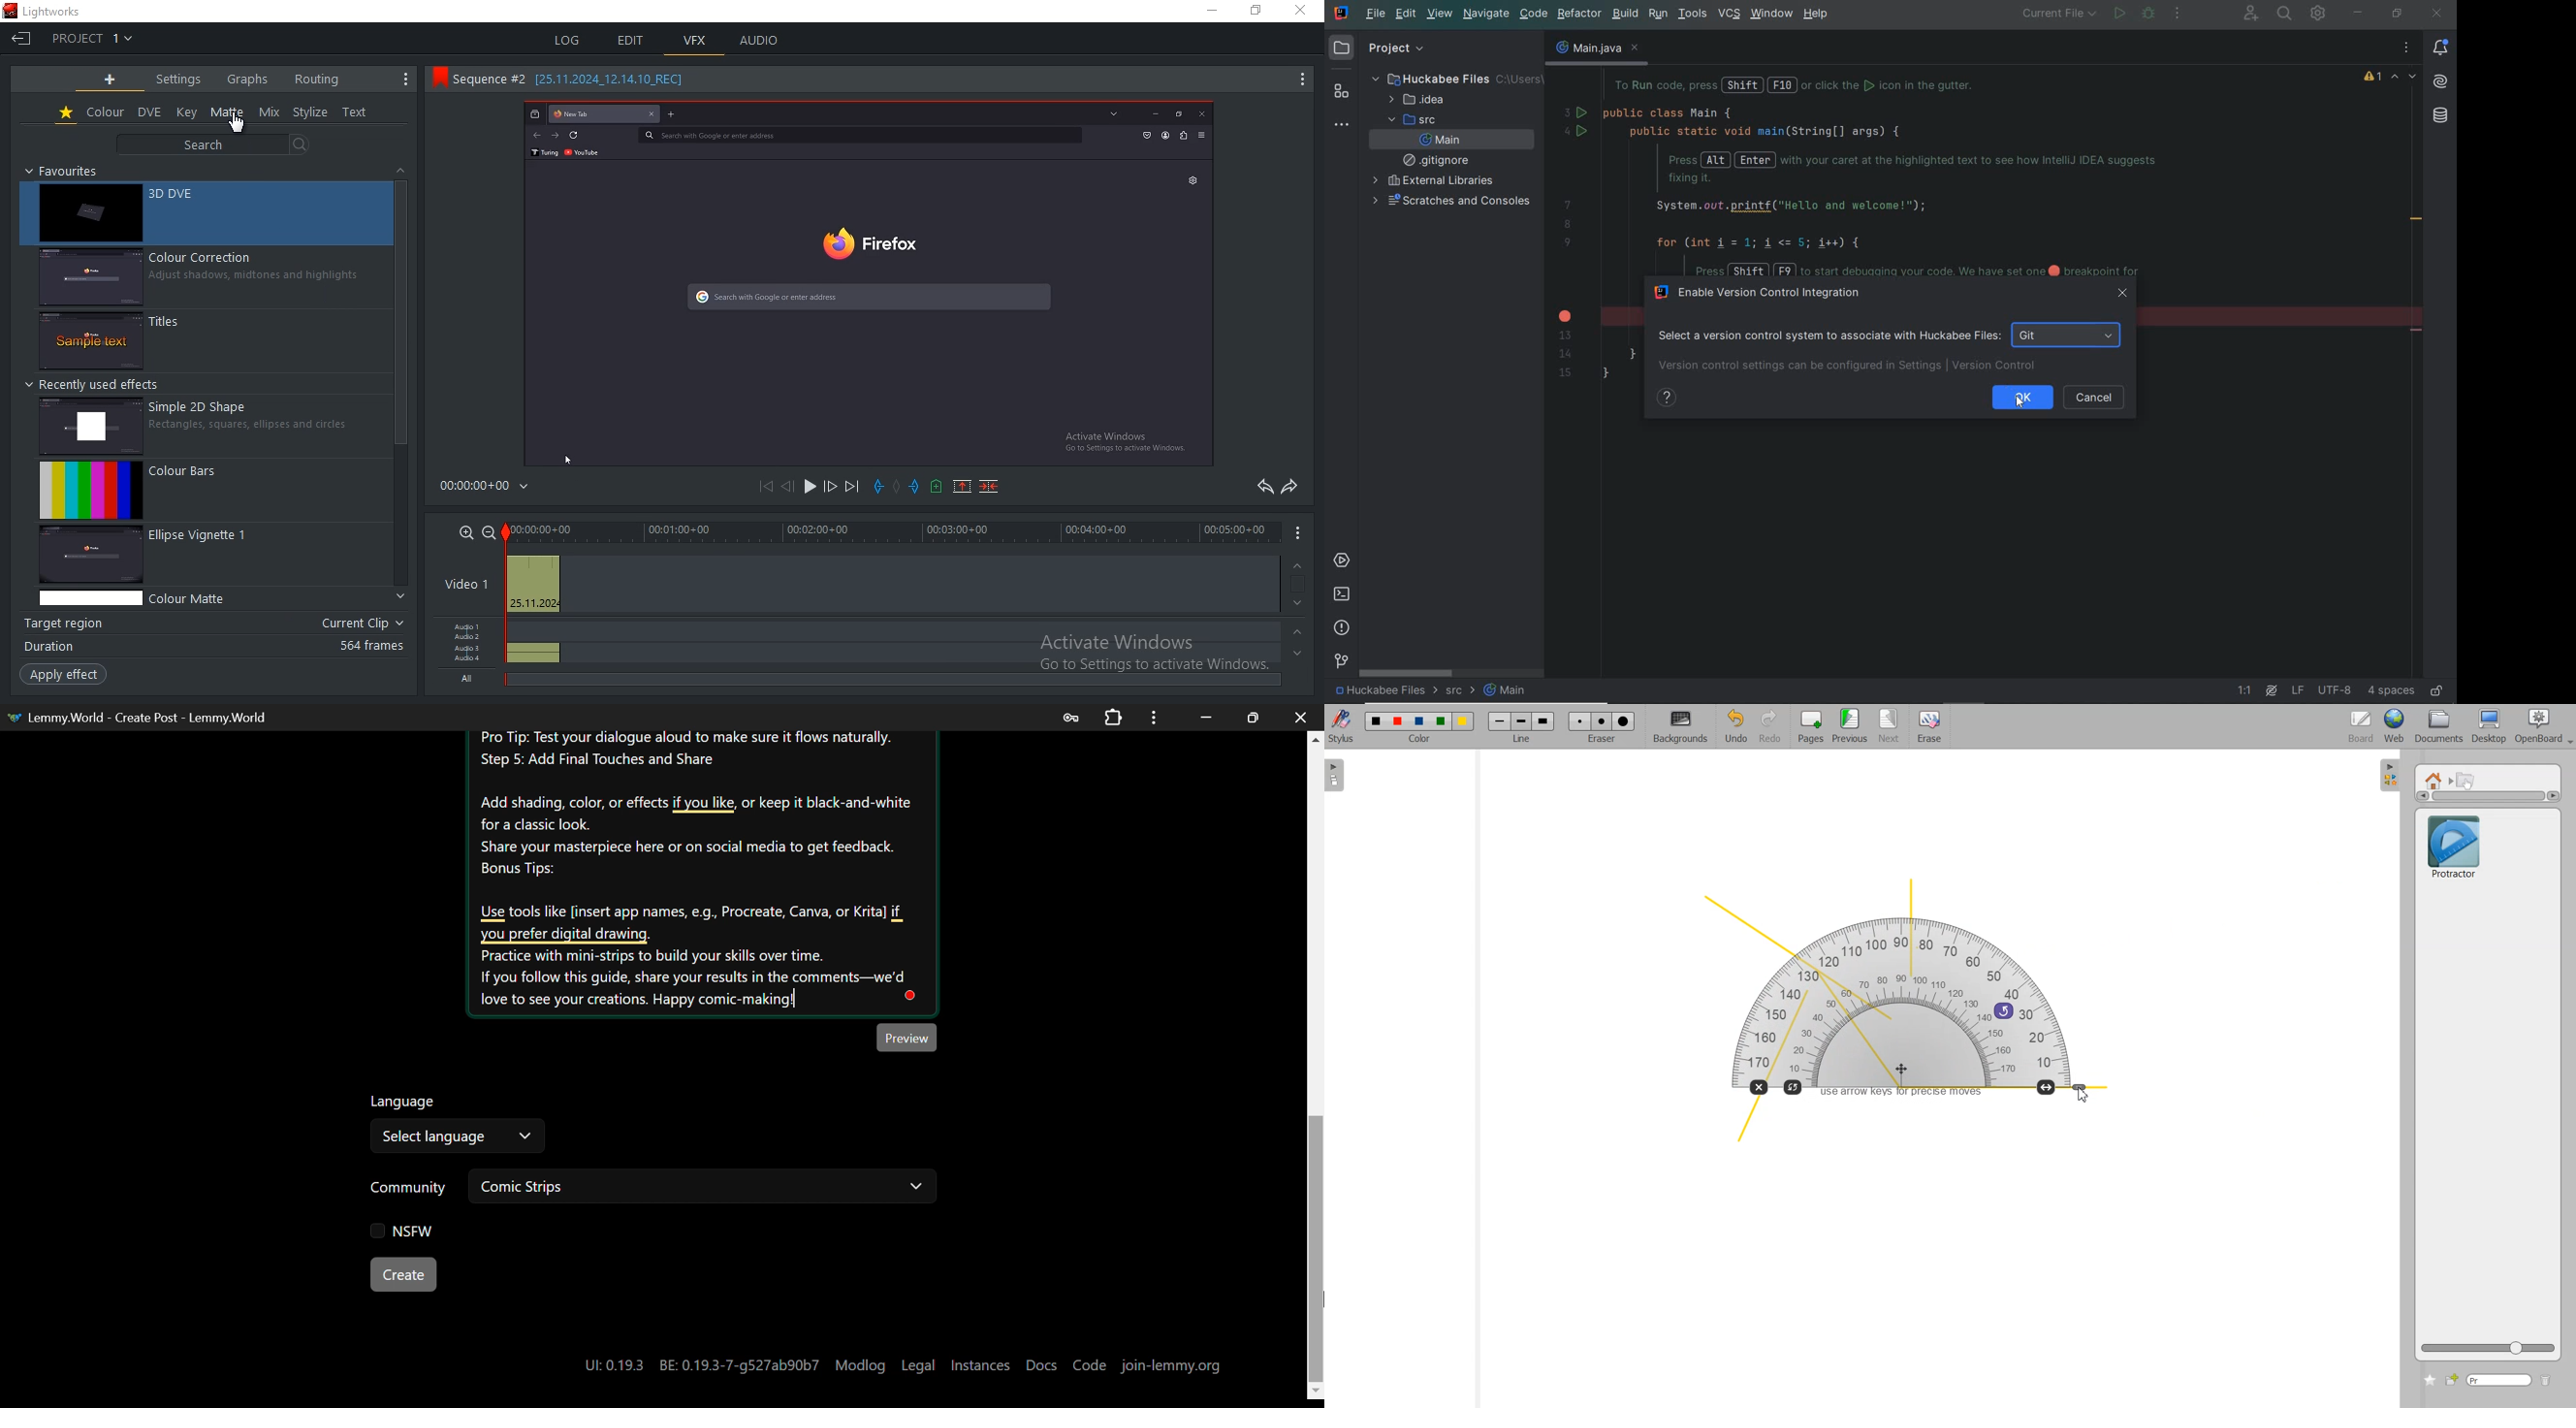 The image size is (2576, 1428). What do you see at coordinates (2124, 295) in the screenshot?
I see `close` at bounding box center [2124, 295].